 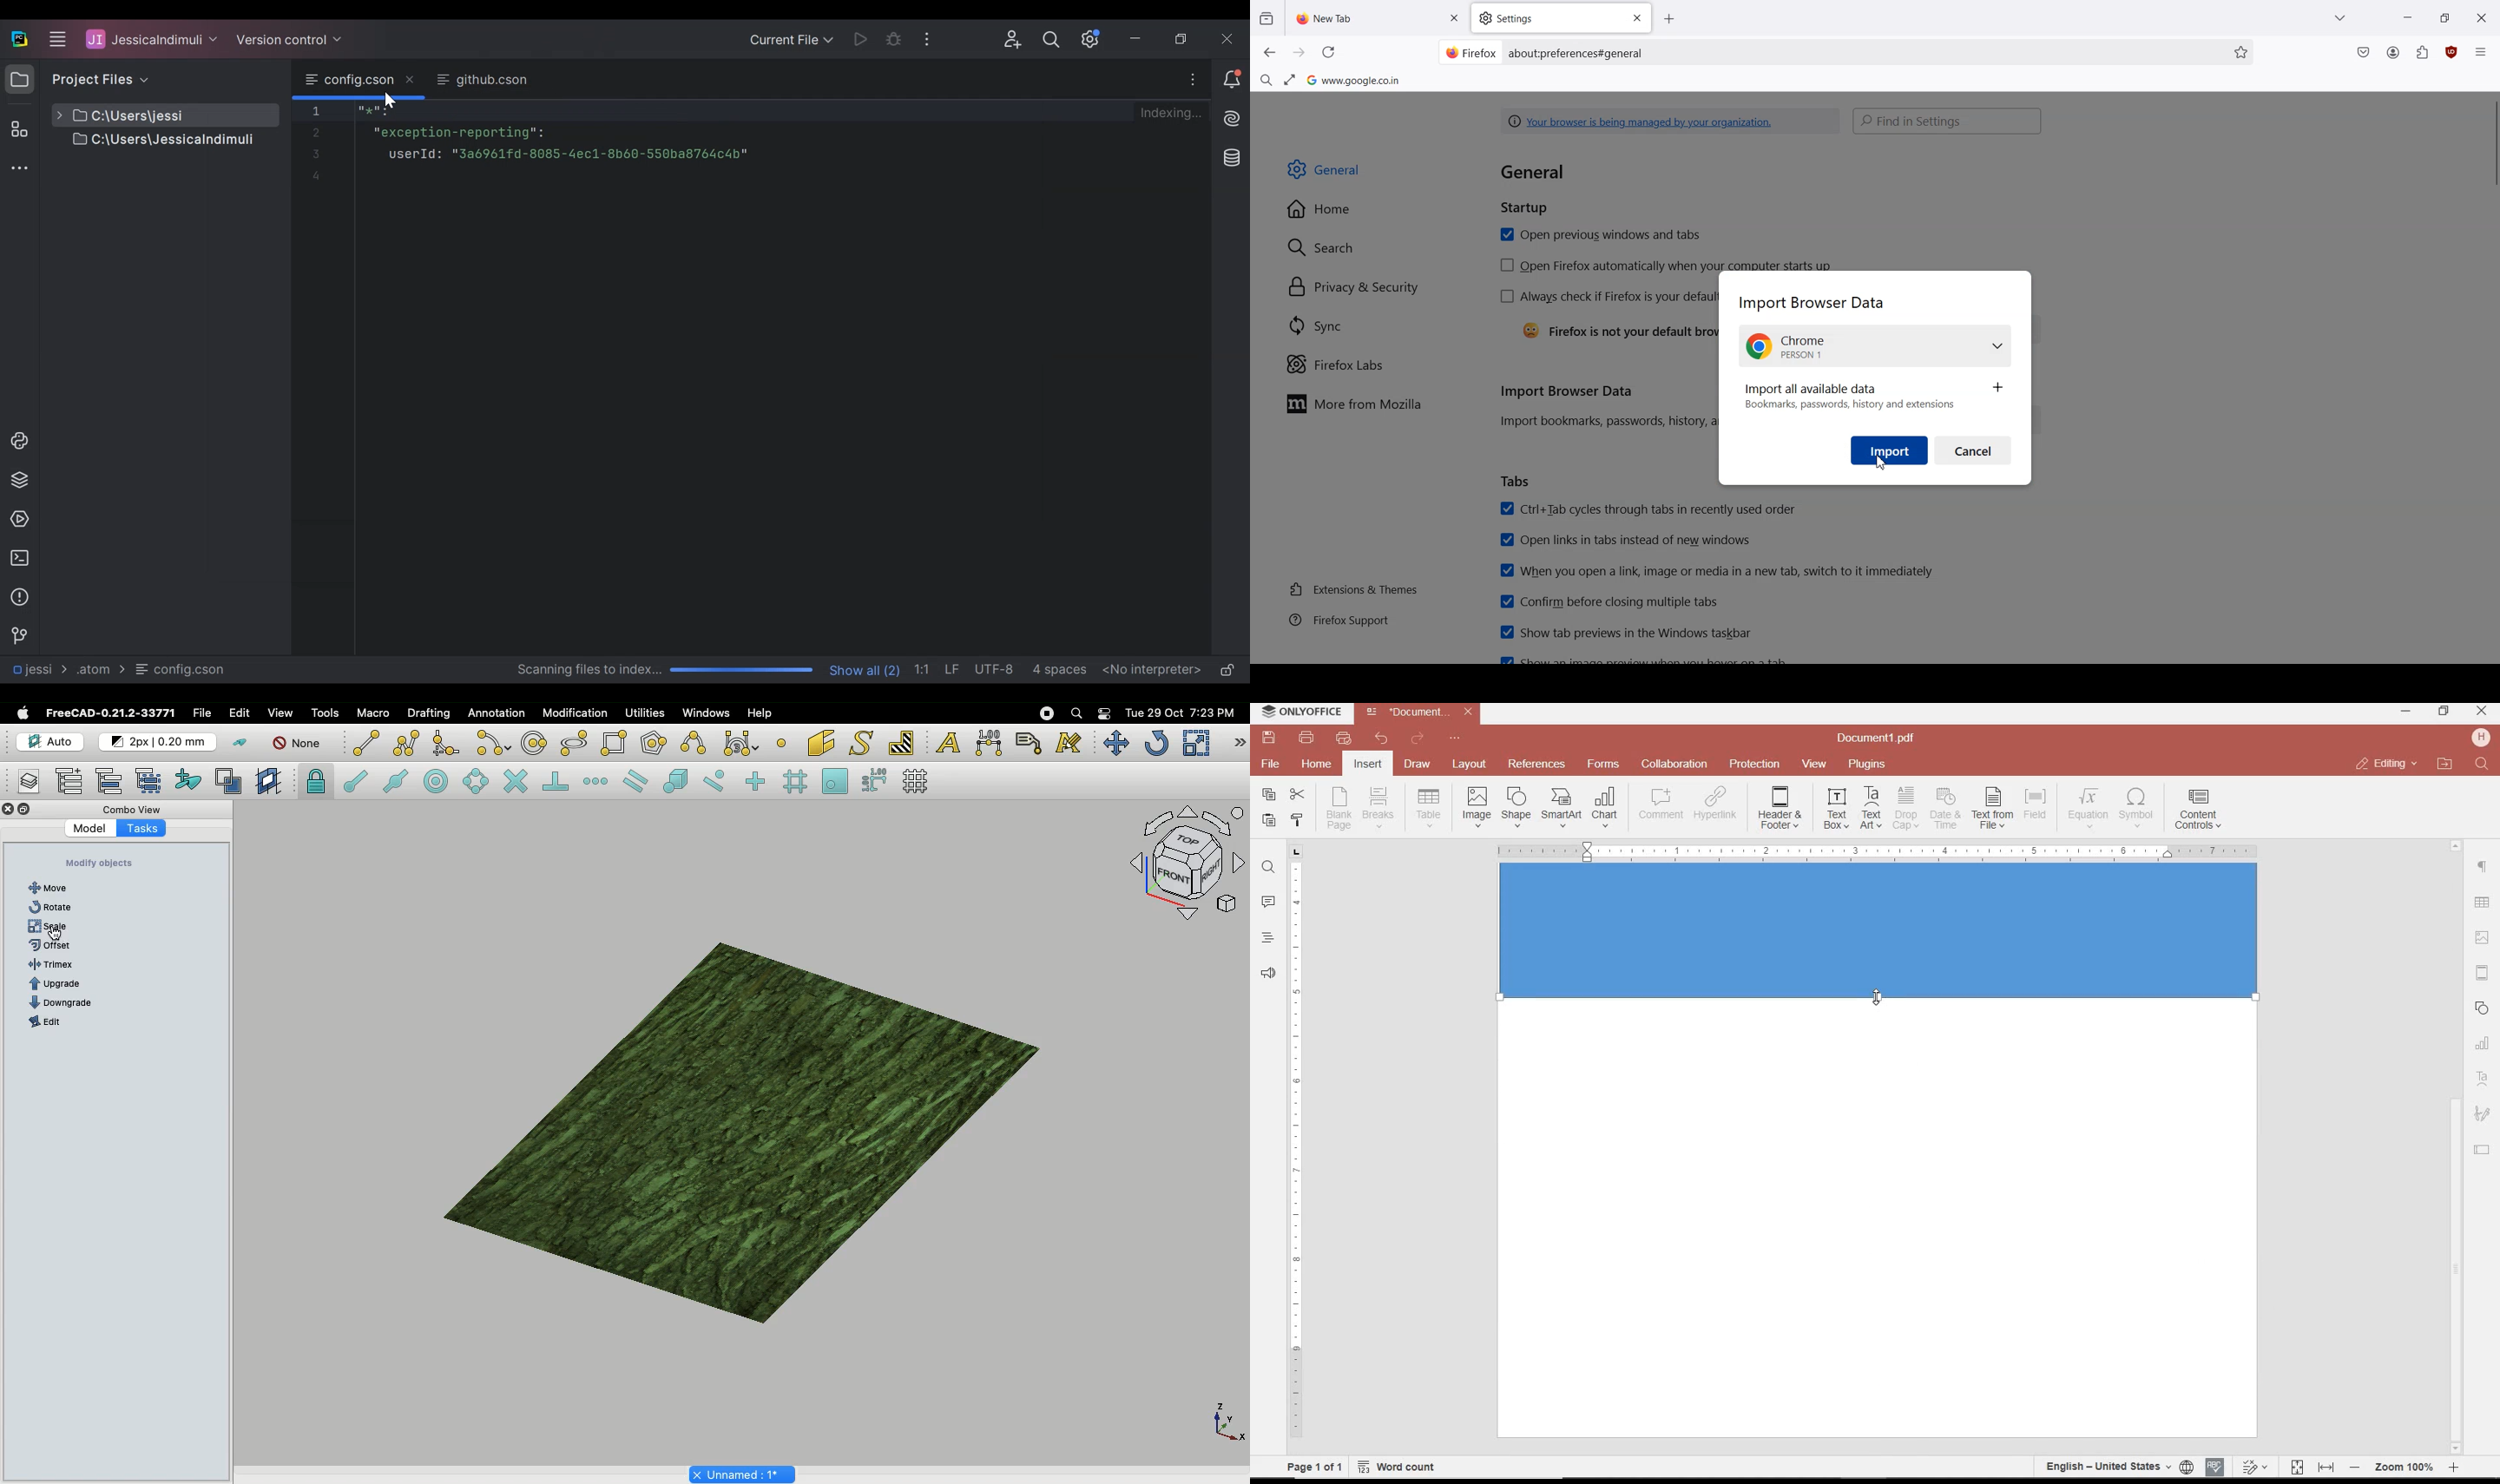 What do you see at coordinates (832, 778) in the screenshot?
I see `Snap working plane` at bounding box center [832, 778].